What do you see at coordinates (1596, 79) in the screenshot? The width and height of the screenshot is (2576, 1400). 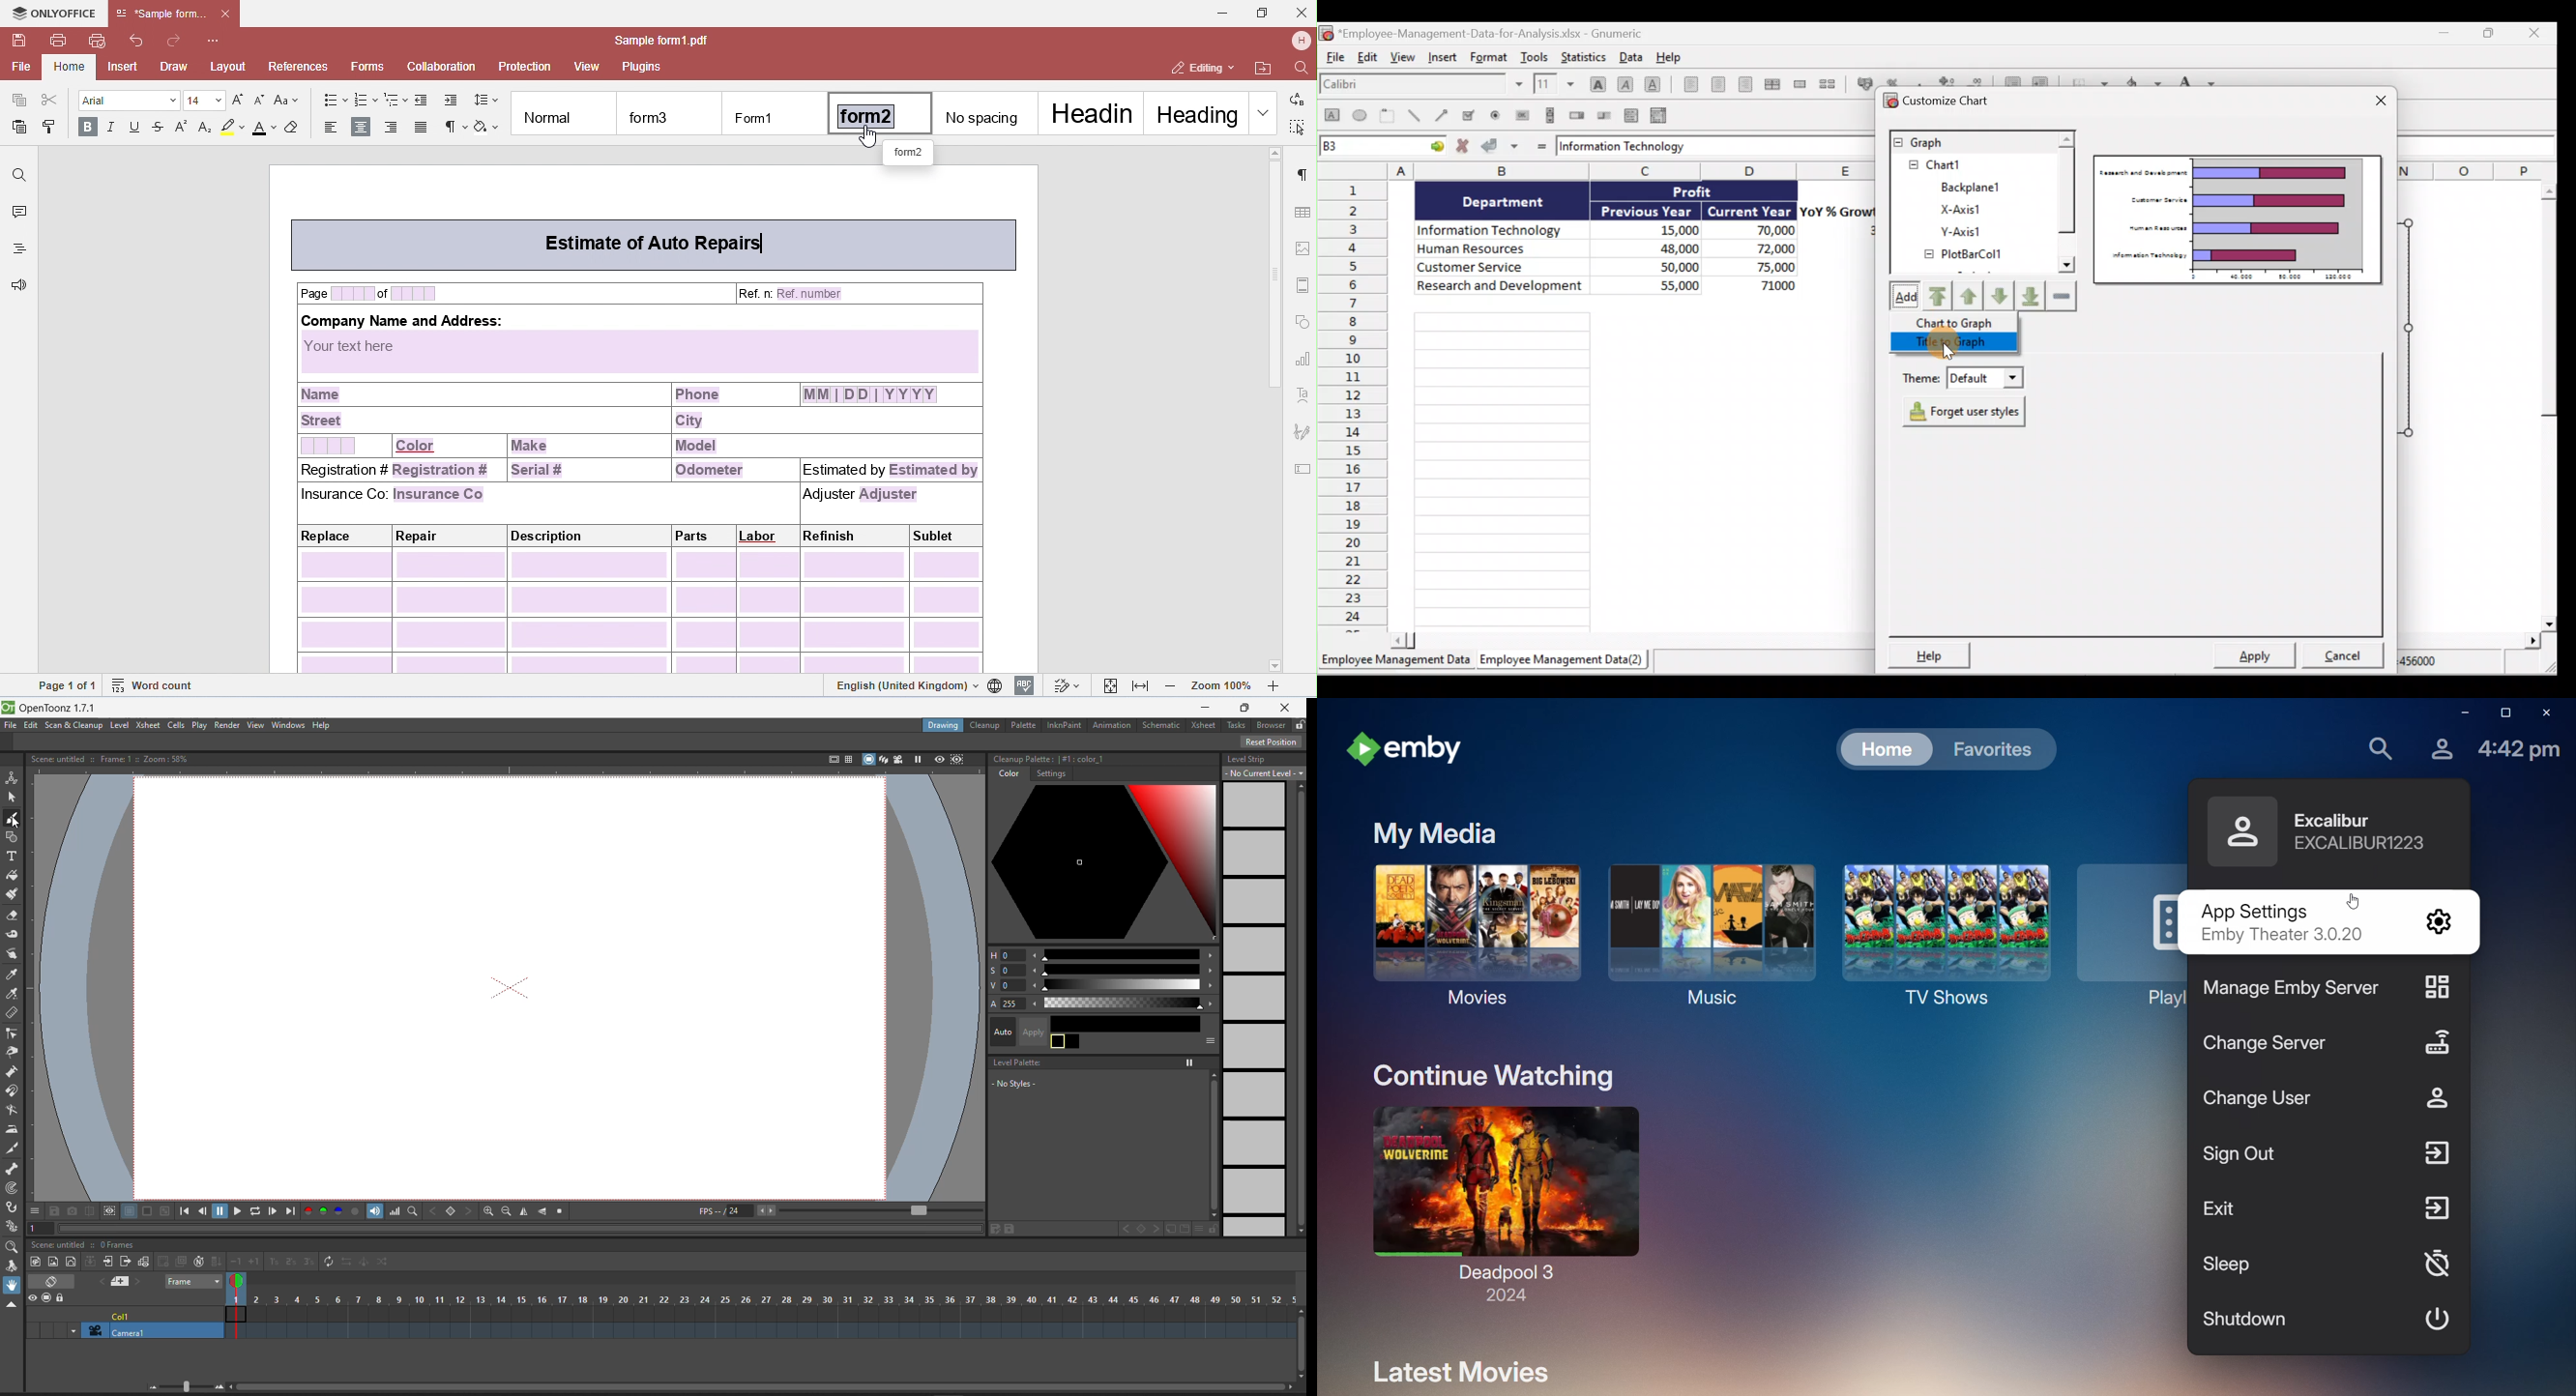 I see `Bold` at bounding box center [1596, 79].